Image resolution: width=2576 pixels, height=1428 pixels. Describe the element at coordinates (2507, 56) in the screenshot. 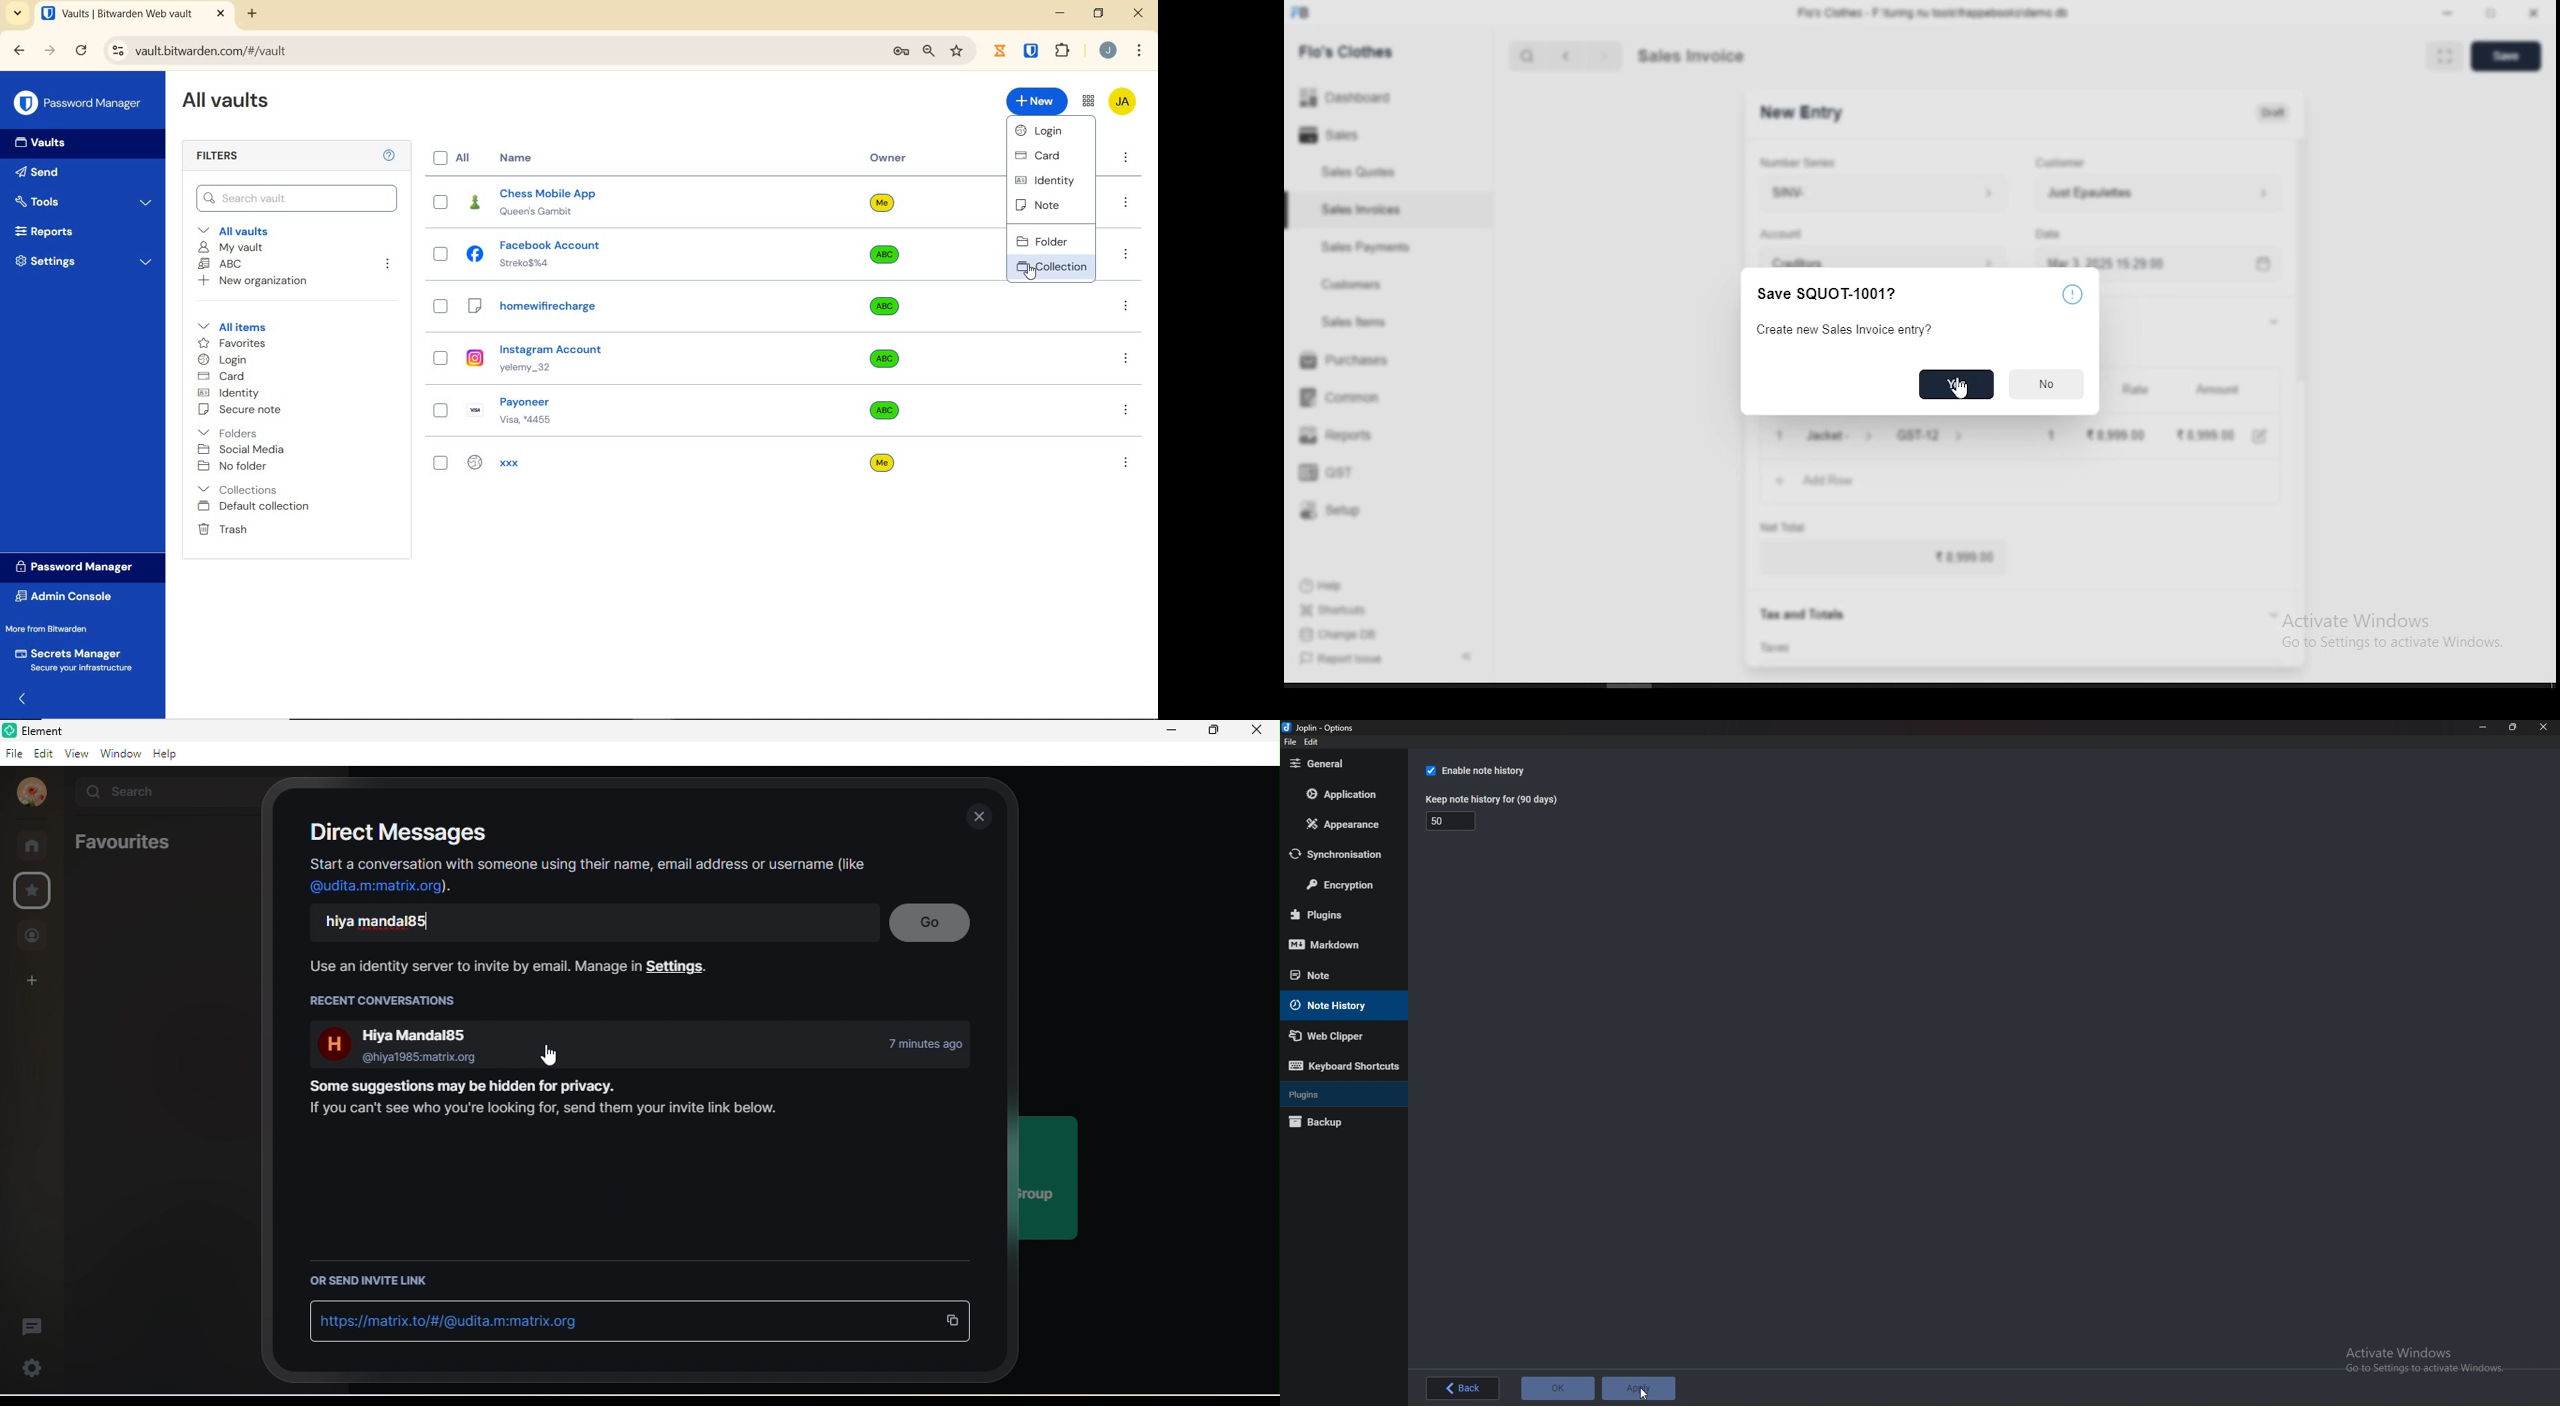

I see `save` at that location.